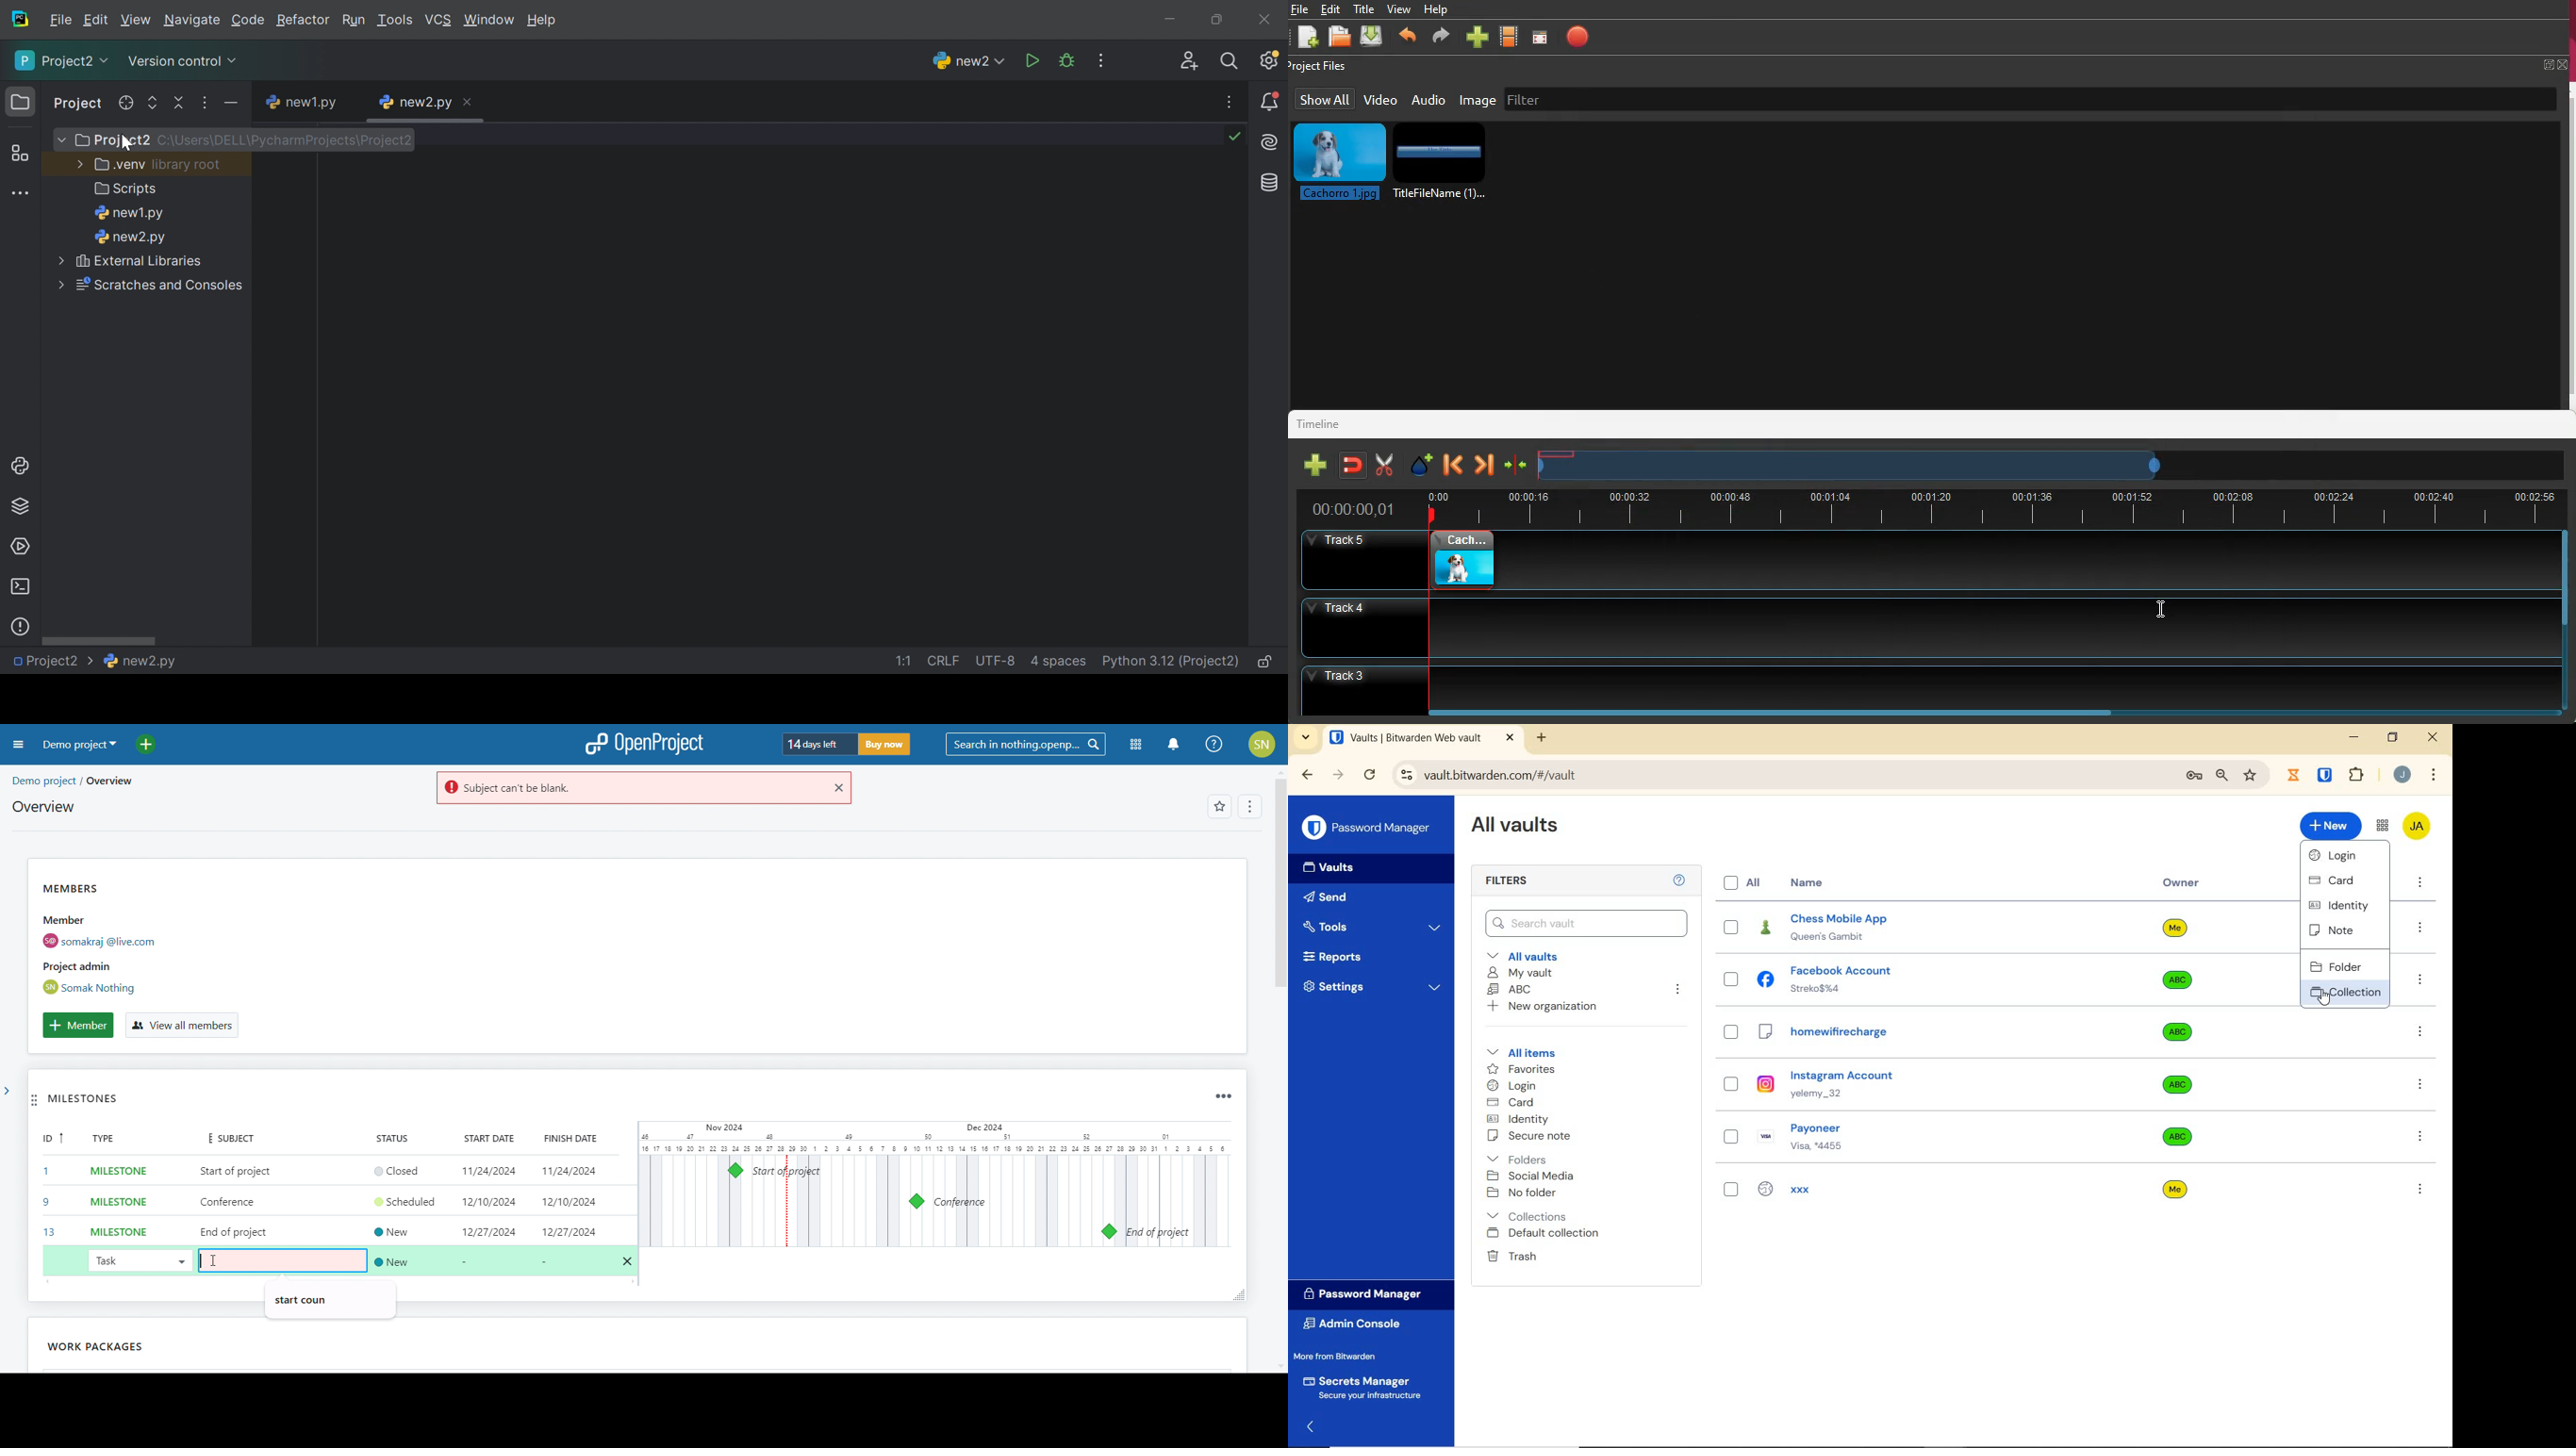 This screenshot has width=2576, height=1456. I want to click on Tools, so click(1373, 924).